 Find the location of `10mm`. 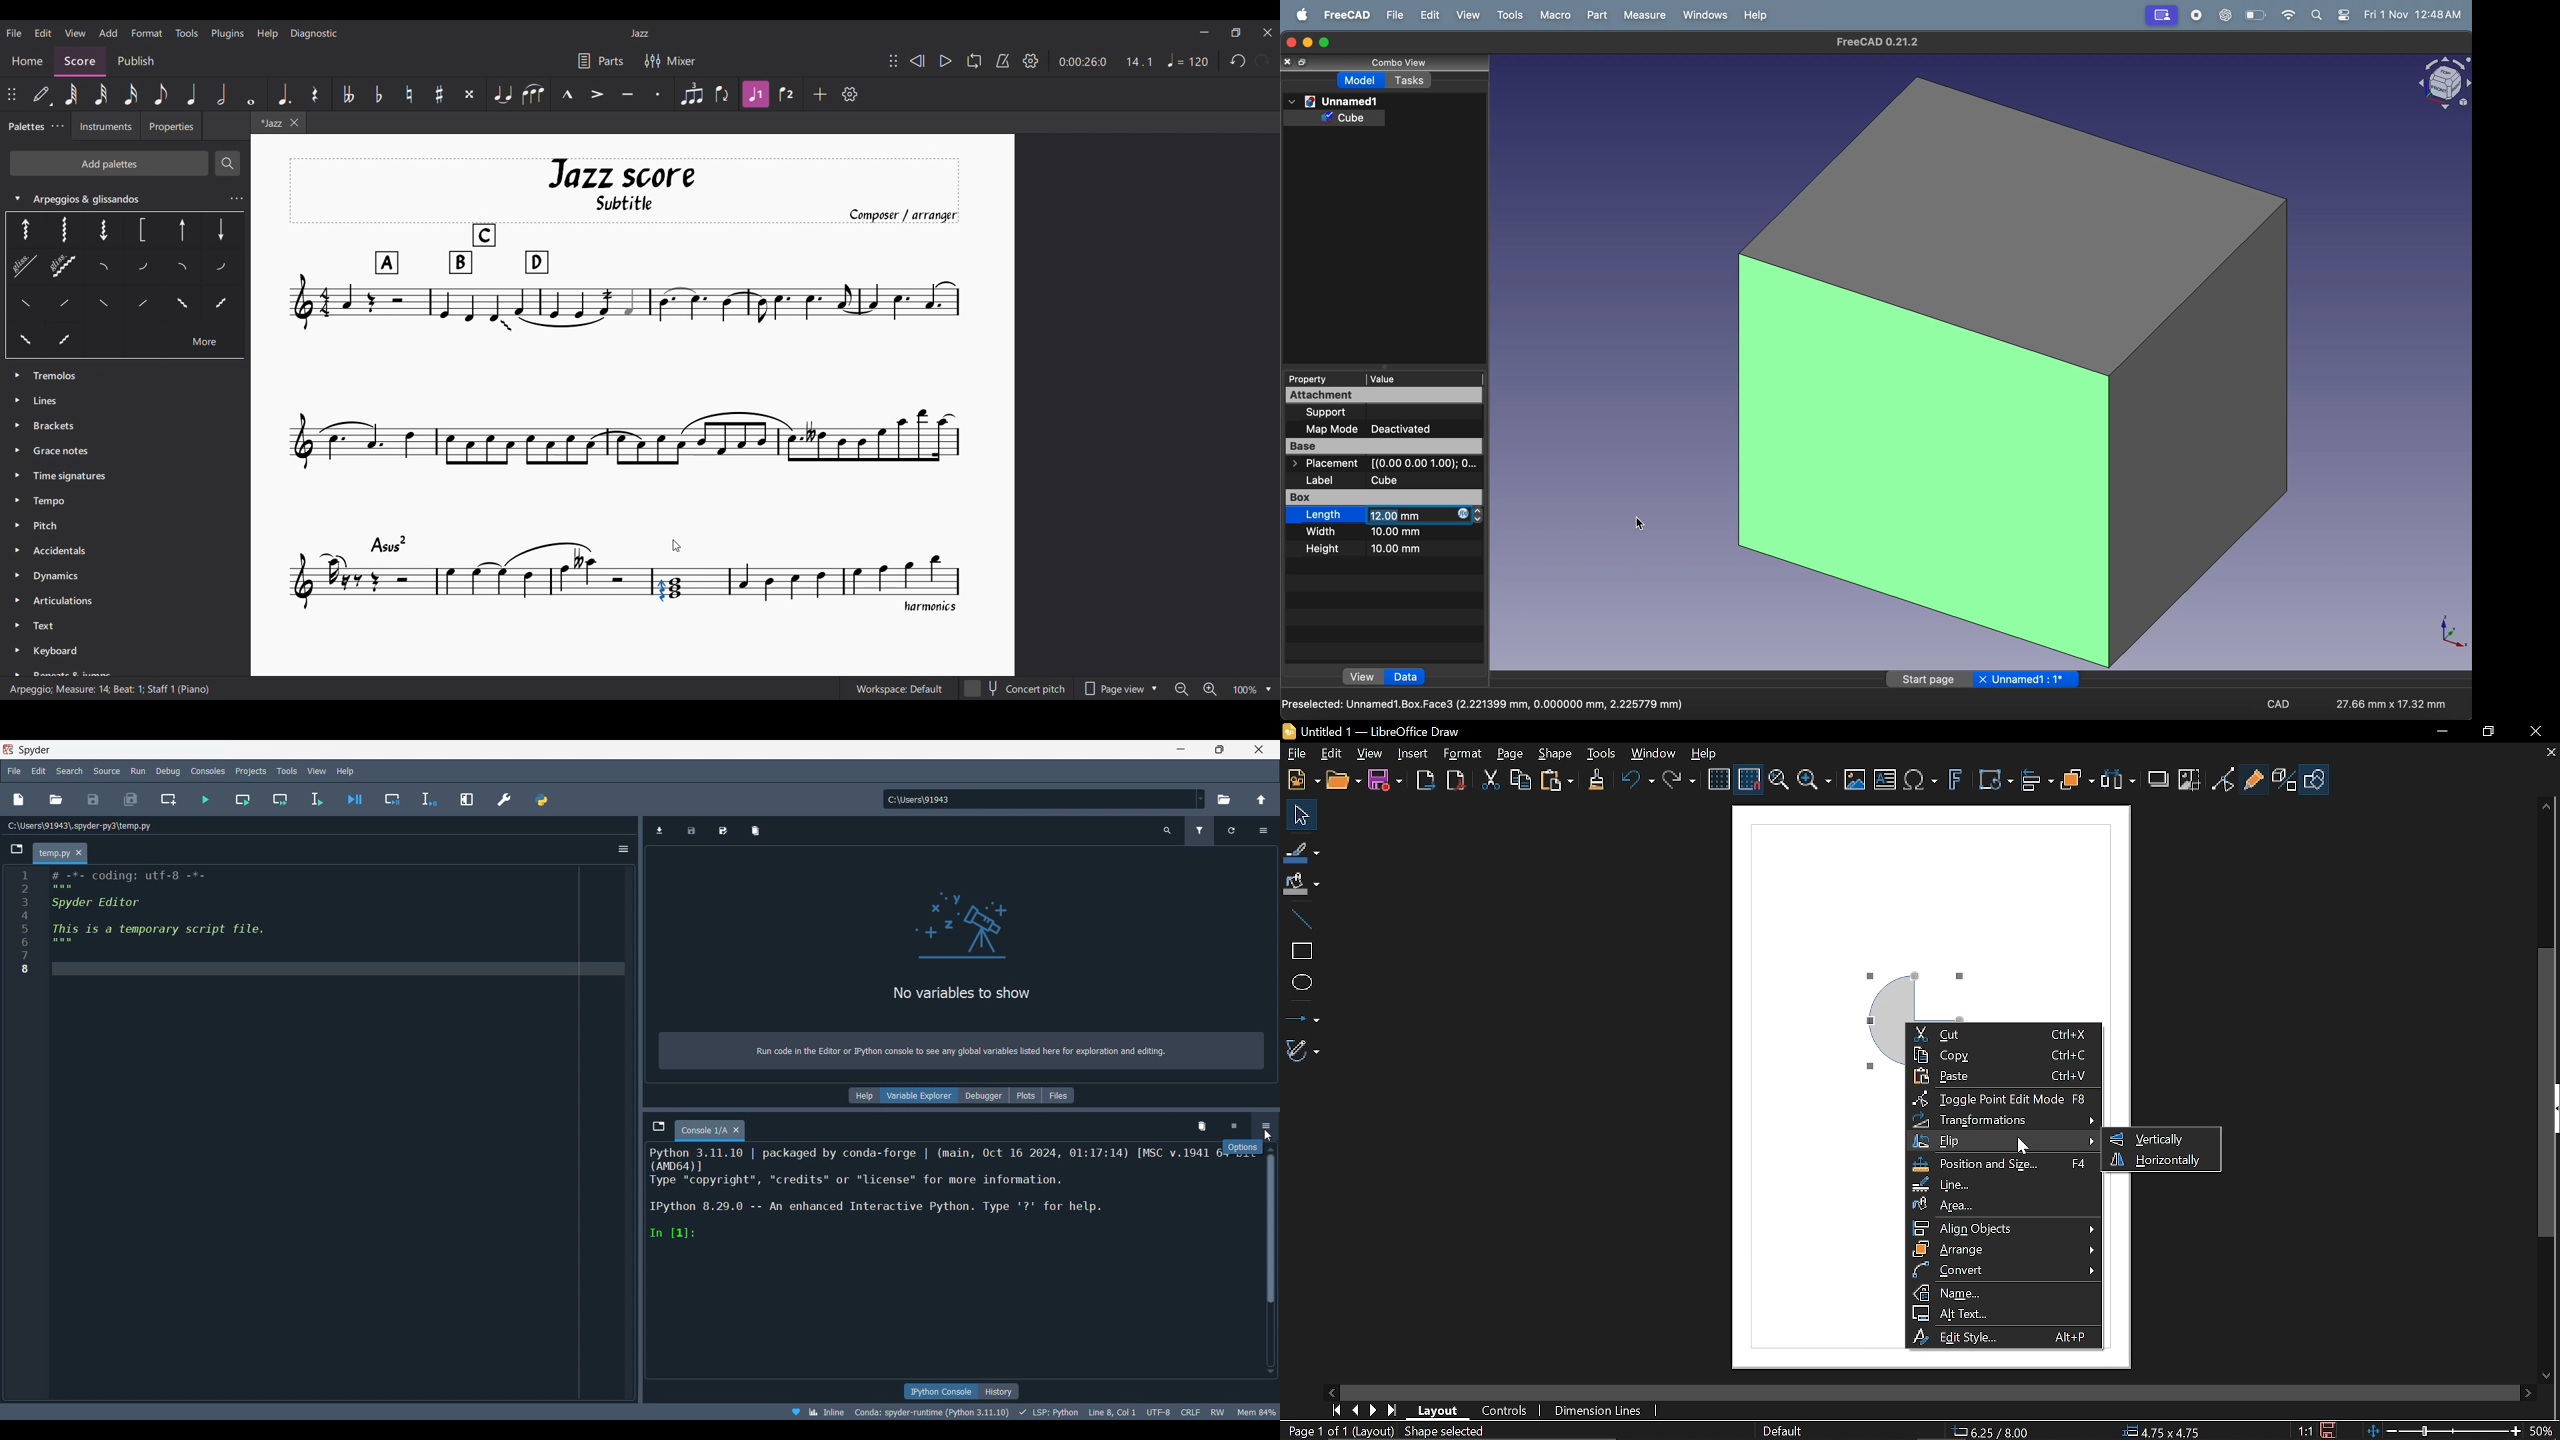

10mm is located at coordinates (1399, 548).